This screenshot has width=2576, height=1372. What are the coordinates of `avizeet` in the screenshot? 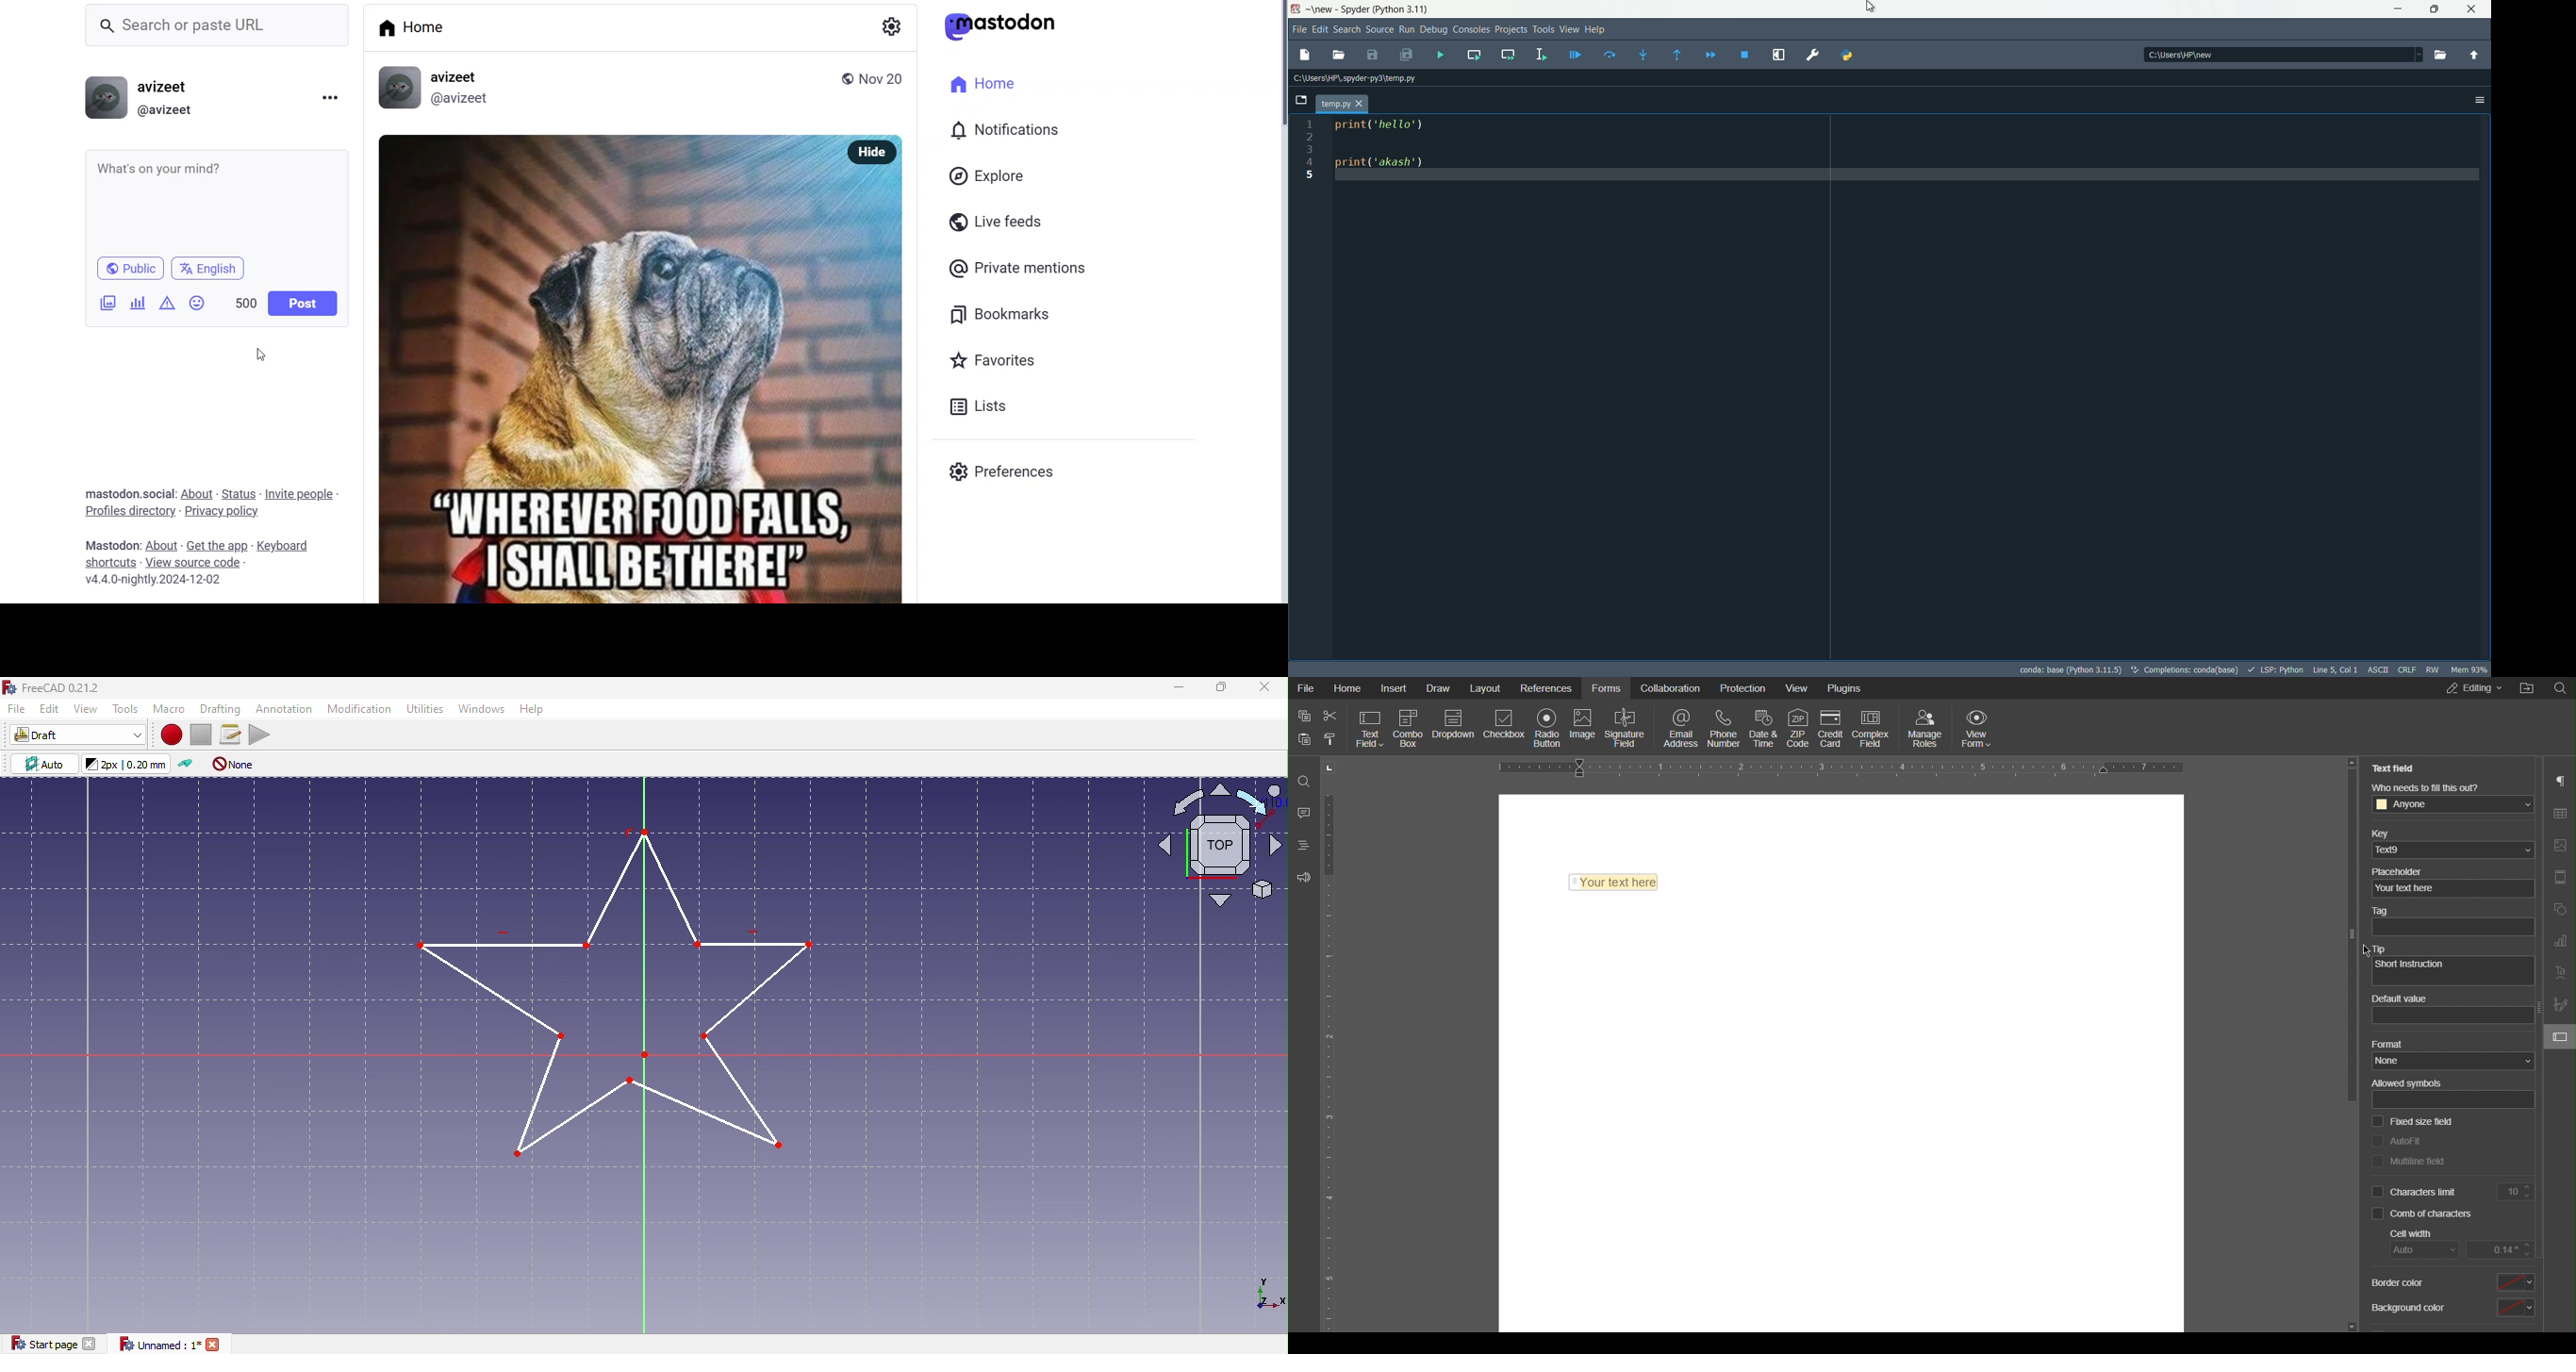 It's located at (458, 77).